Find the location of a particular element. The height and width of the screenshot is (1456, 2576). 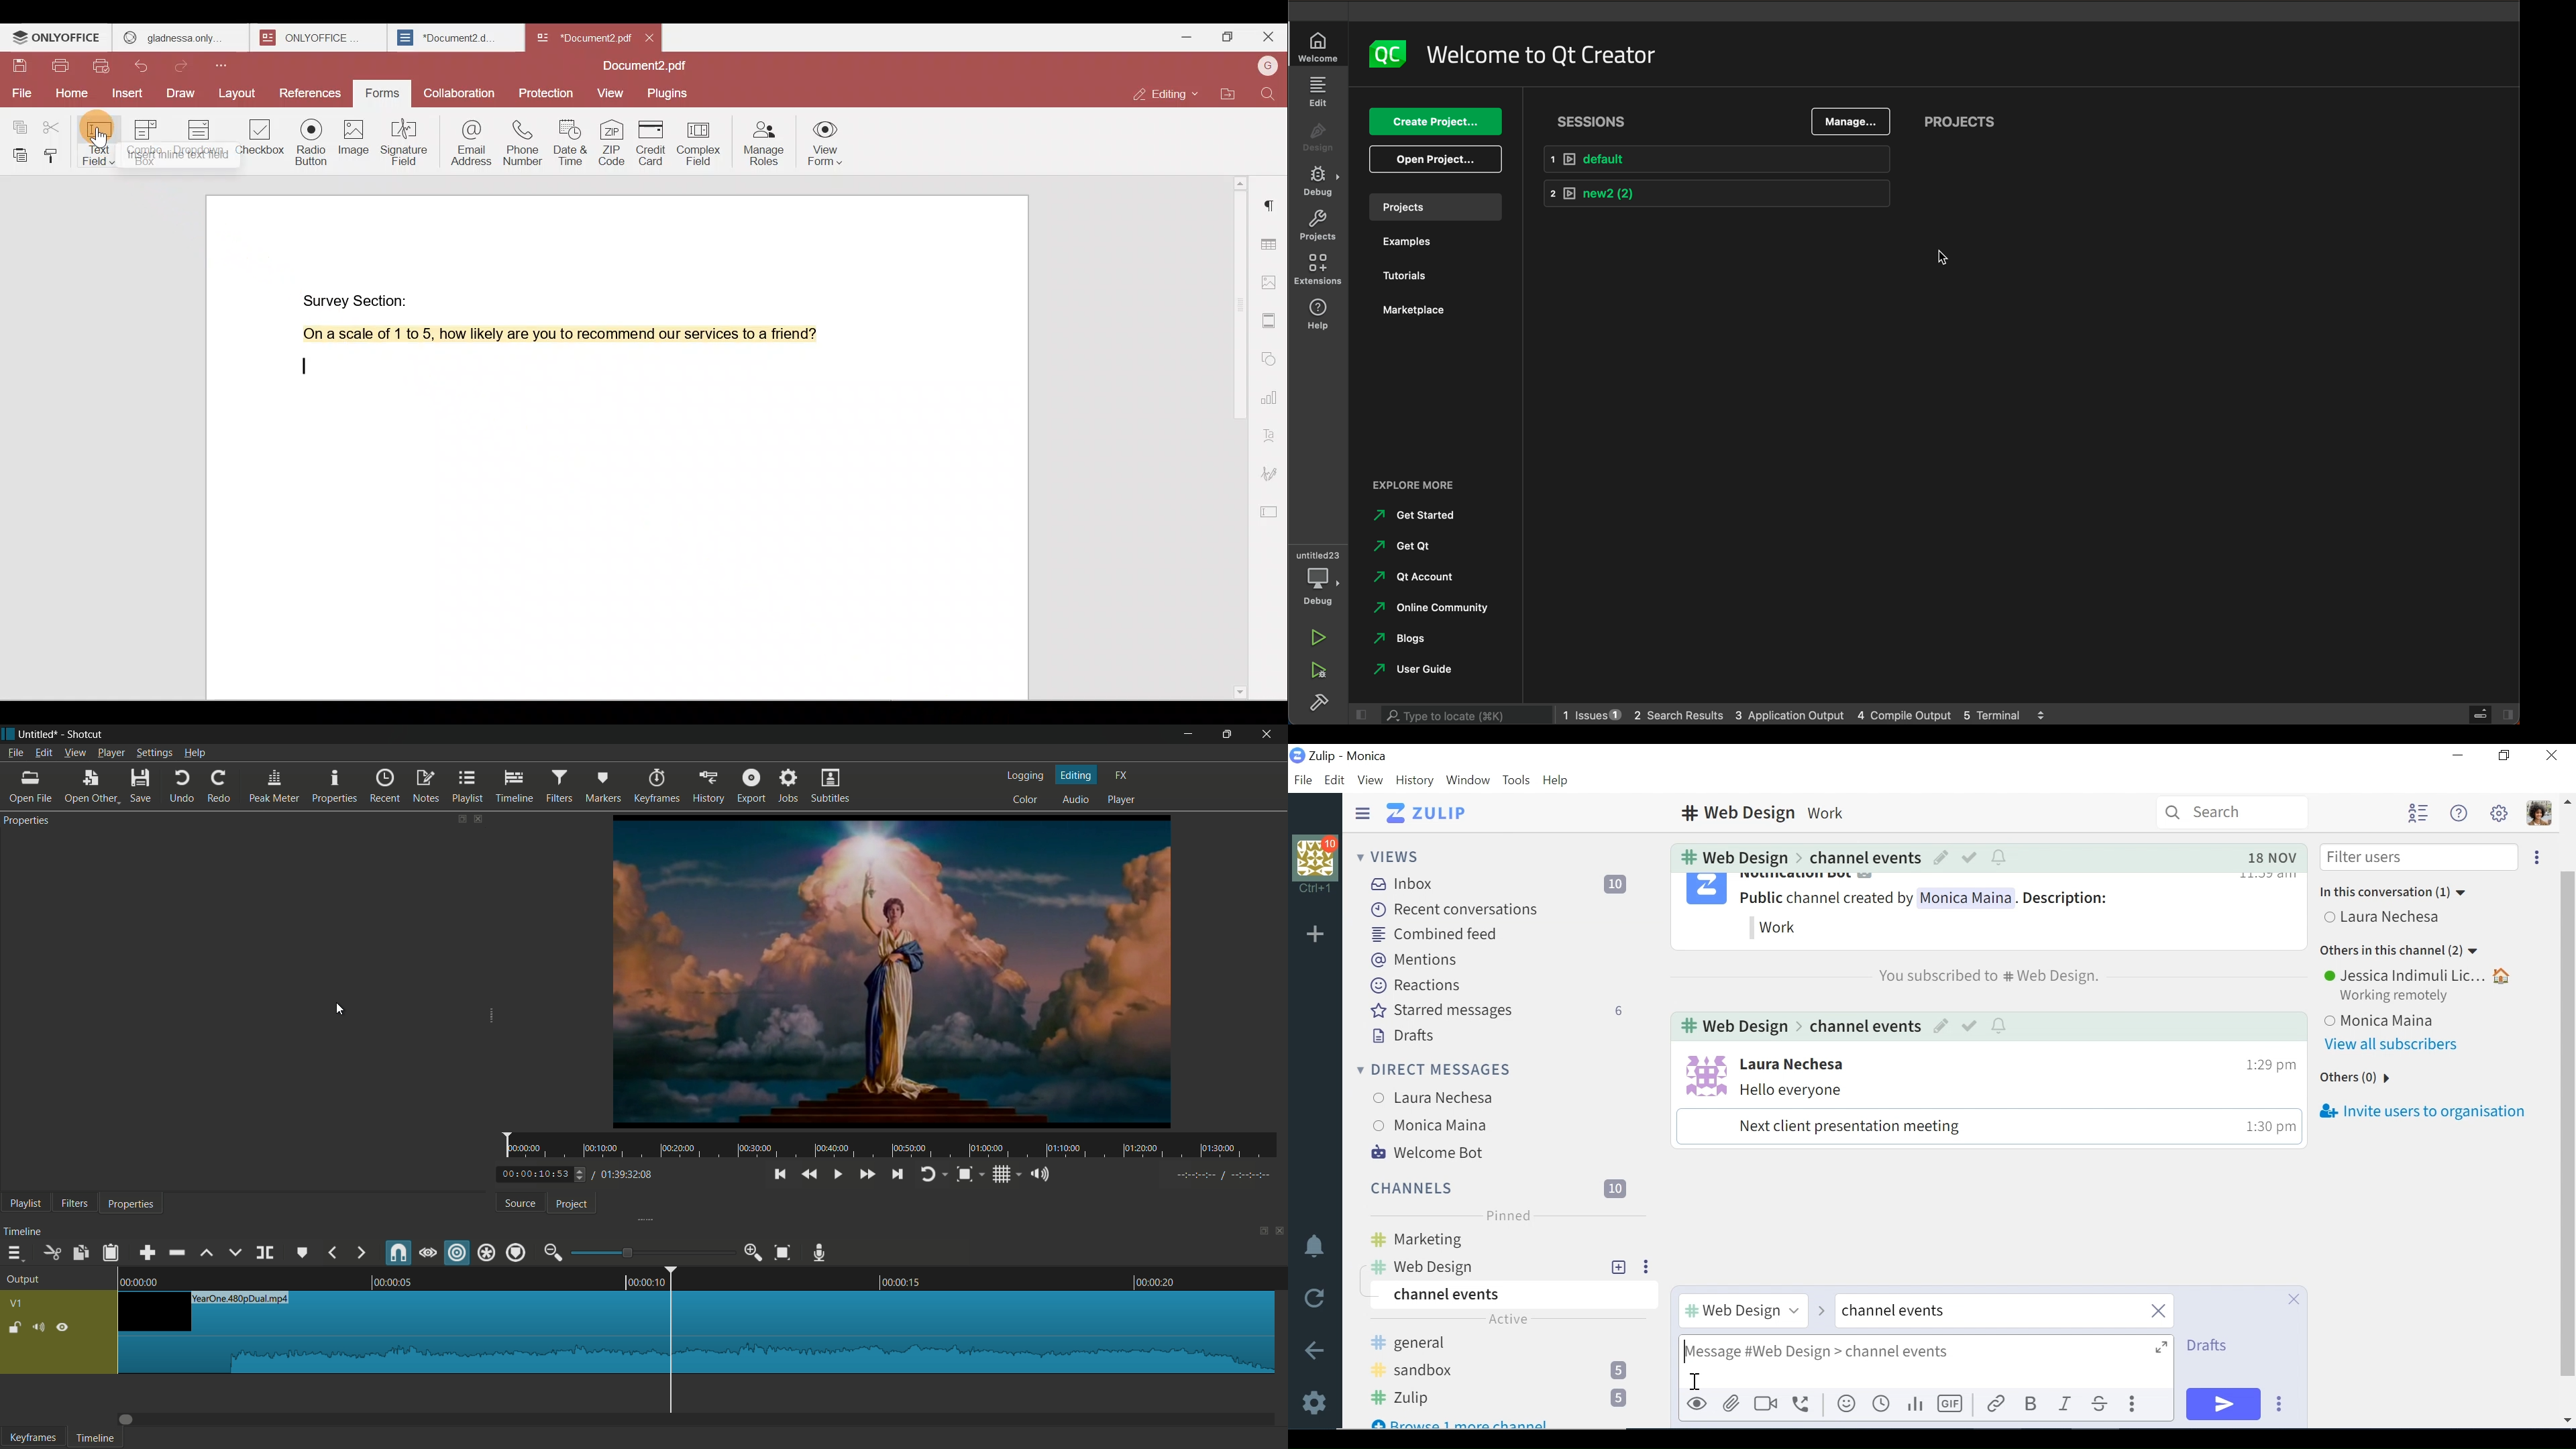

Form settings is located at coordinates (1272, 509).